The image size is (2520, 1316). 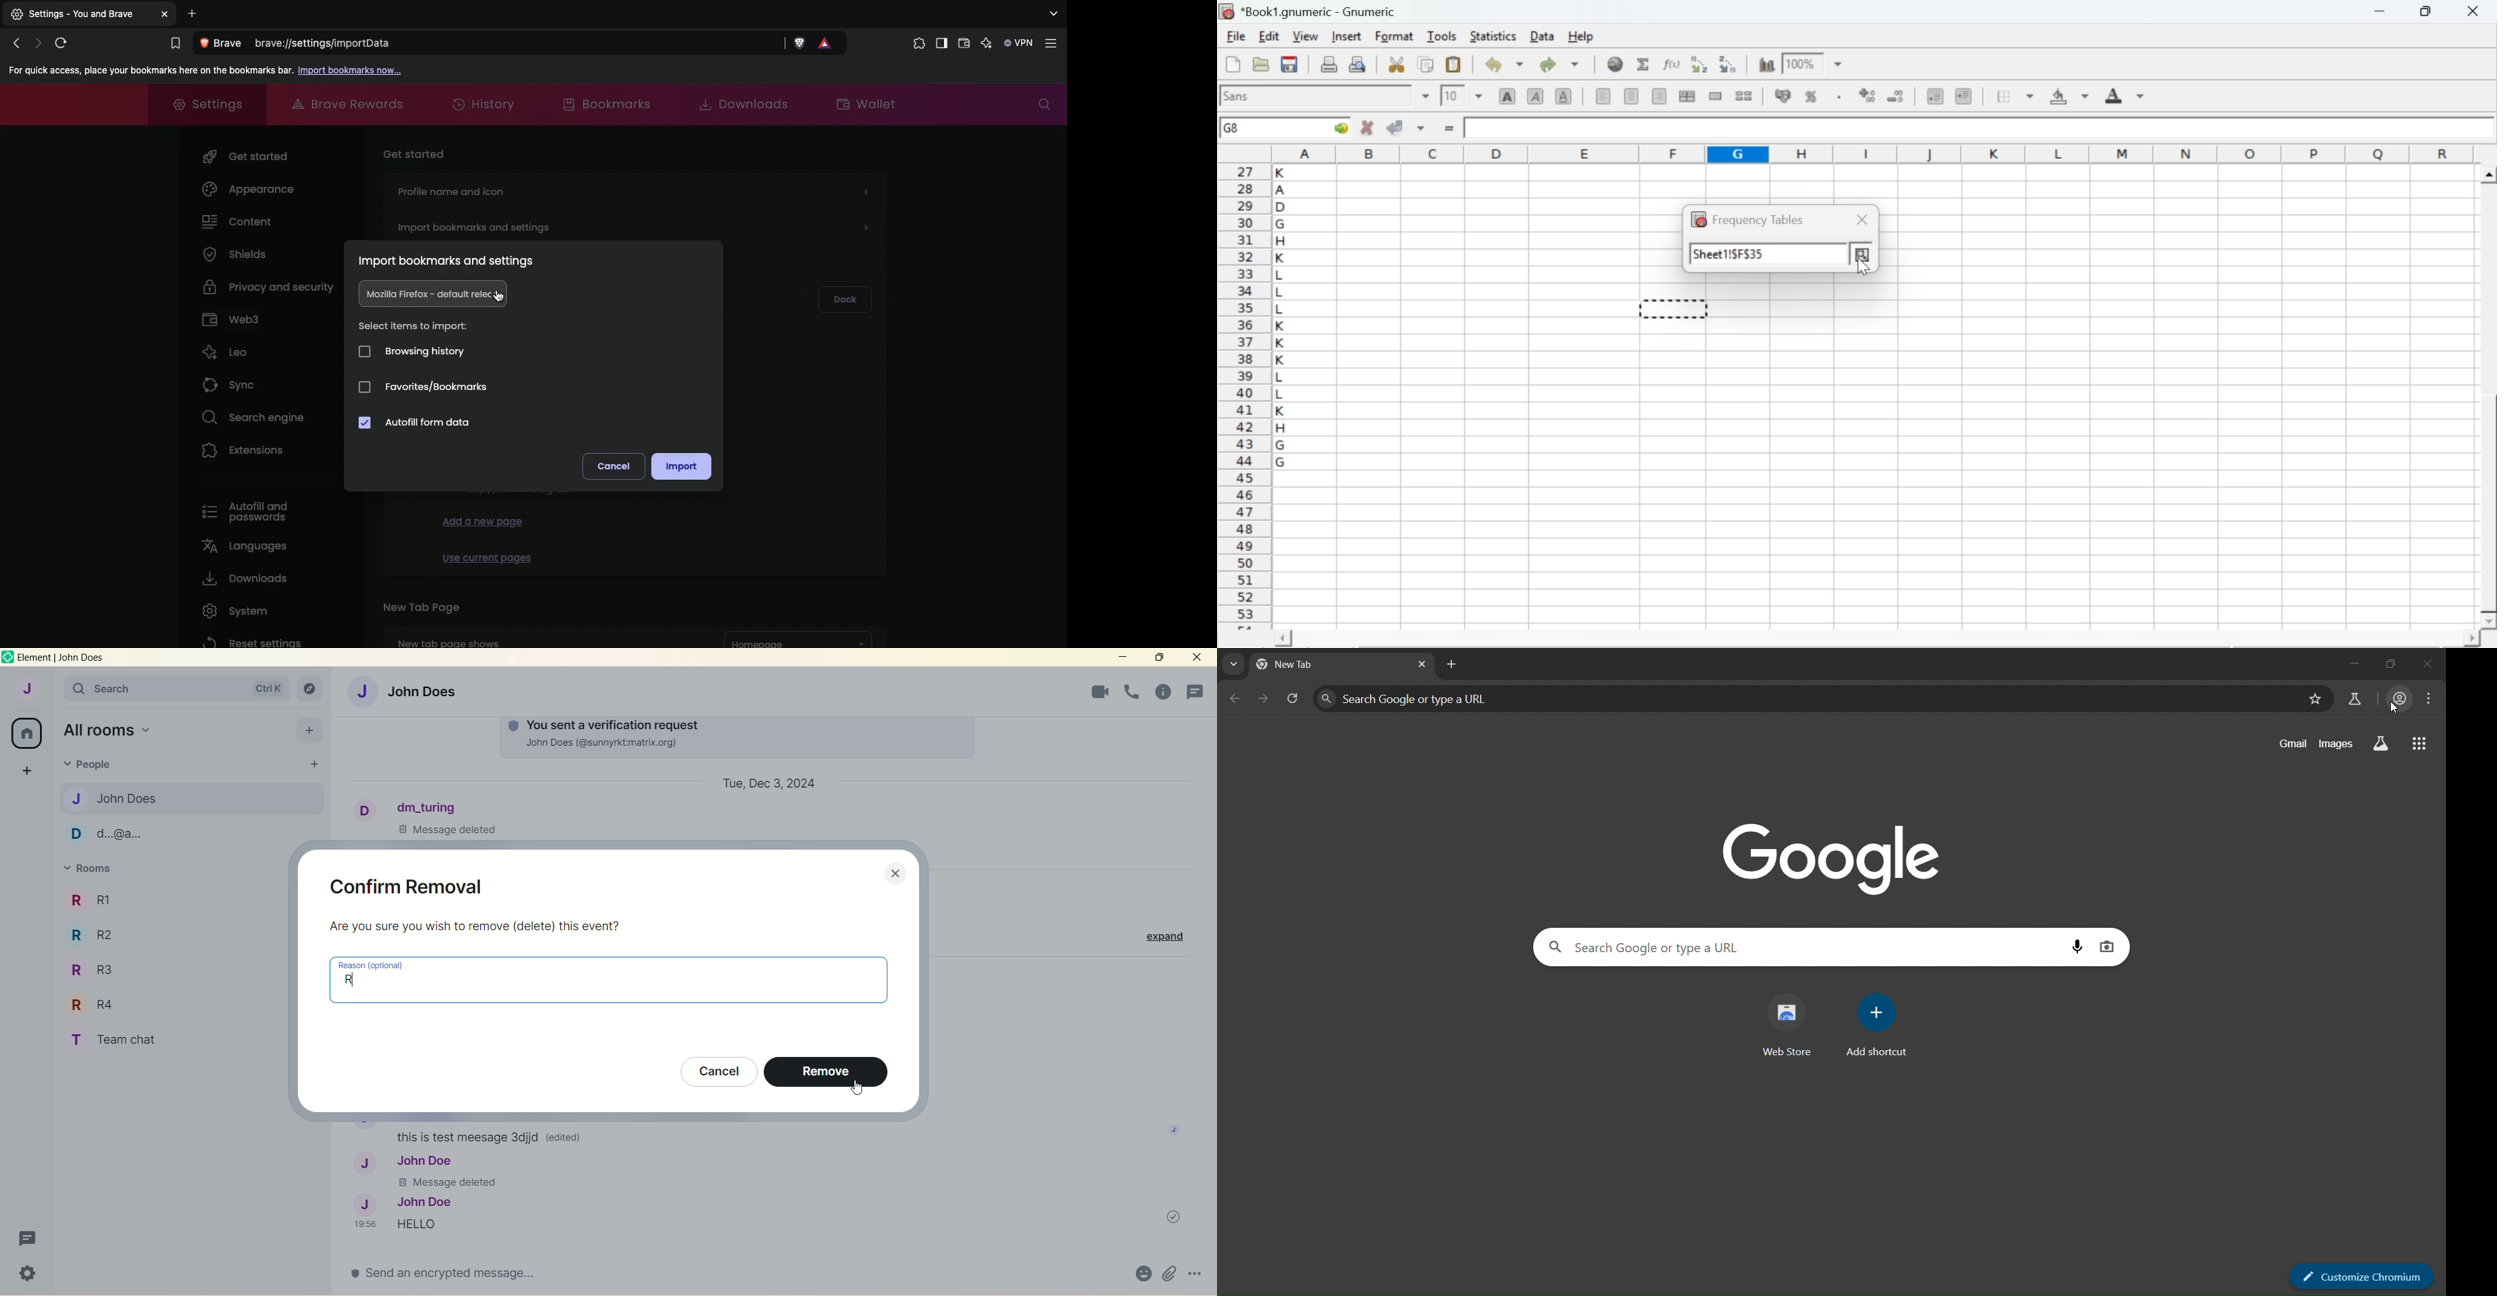 What do you see at coordinates (268, 689) in the screenshot?
I see `ctrl K` at bounding box center [268, 689].